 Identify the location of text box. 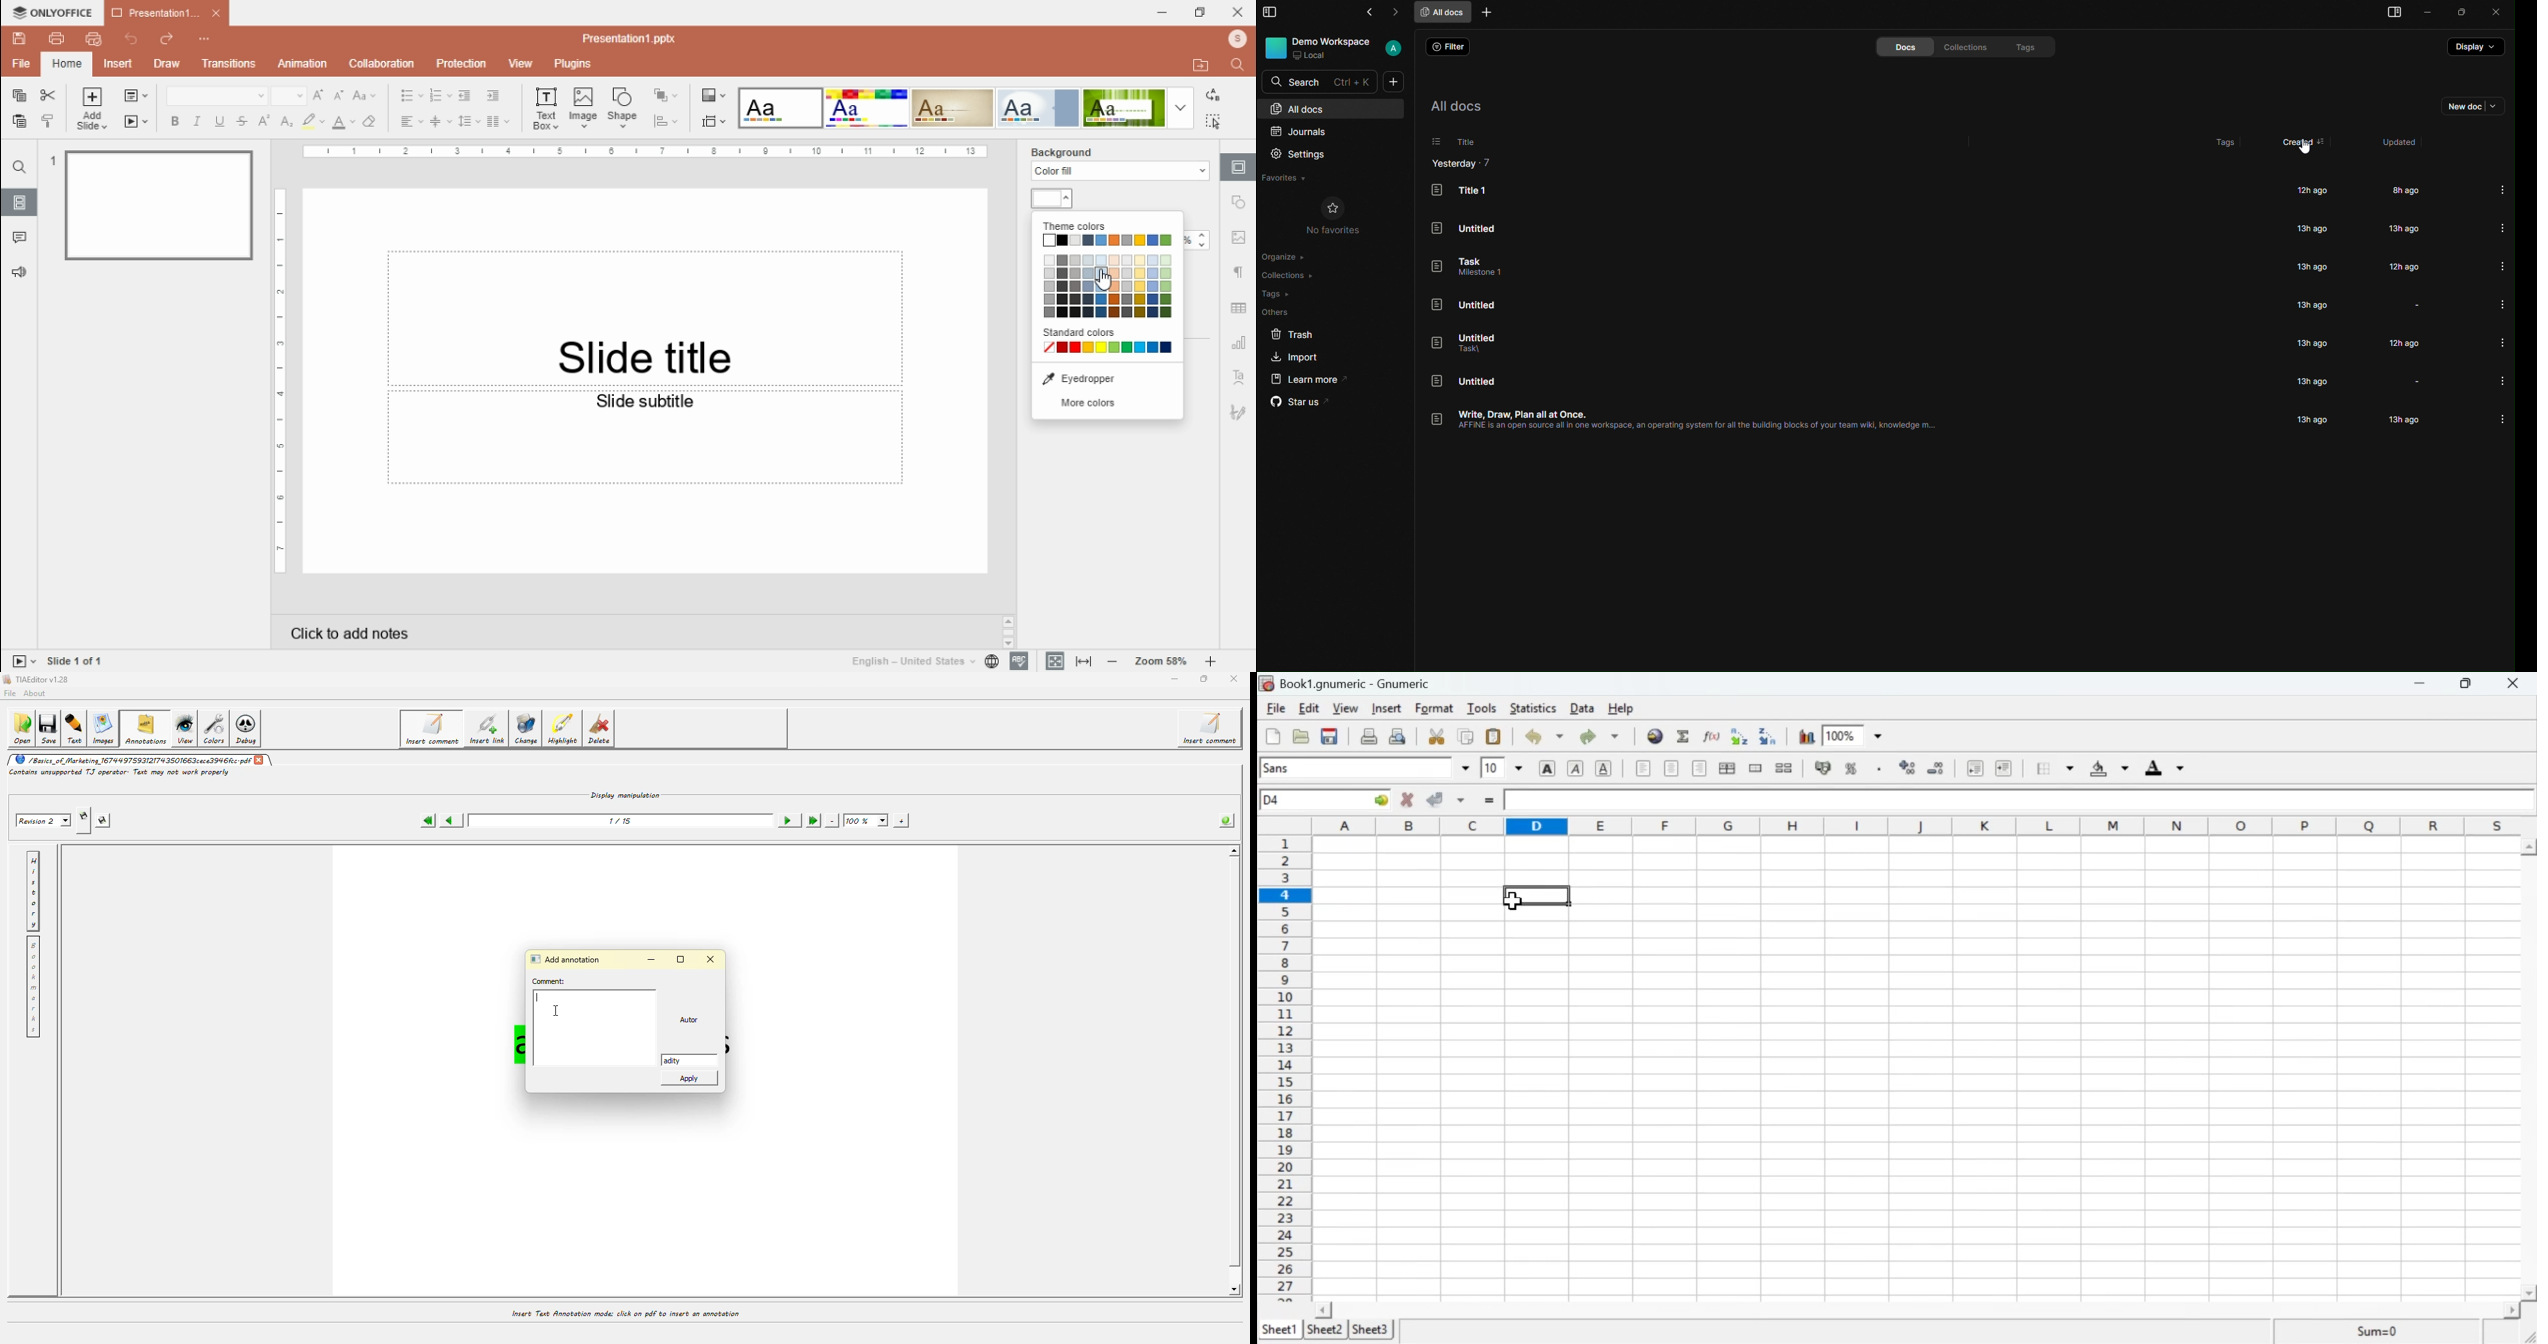
(645, 315).